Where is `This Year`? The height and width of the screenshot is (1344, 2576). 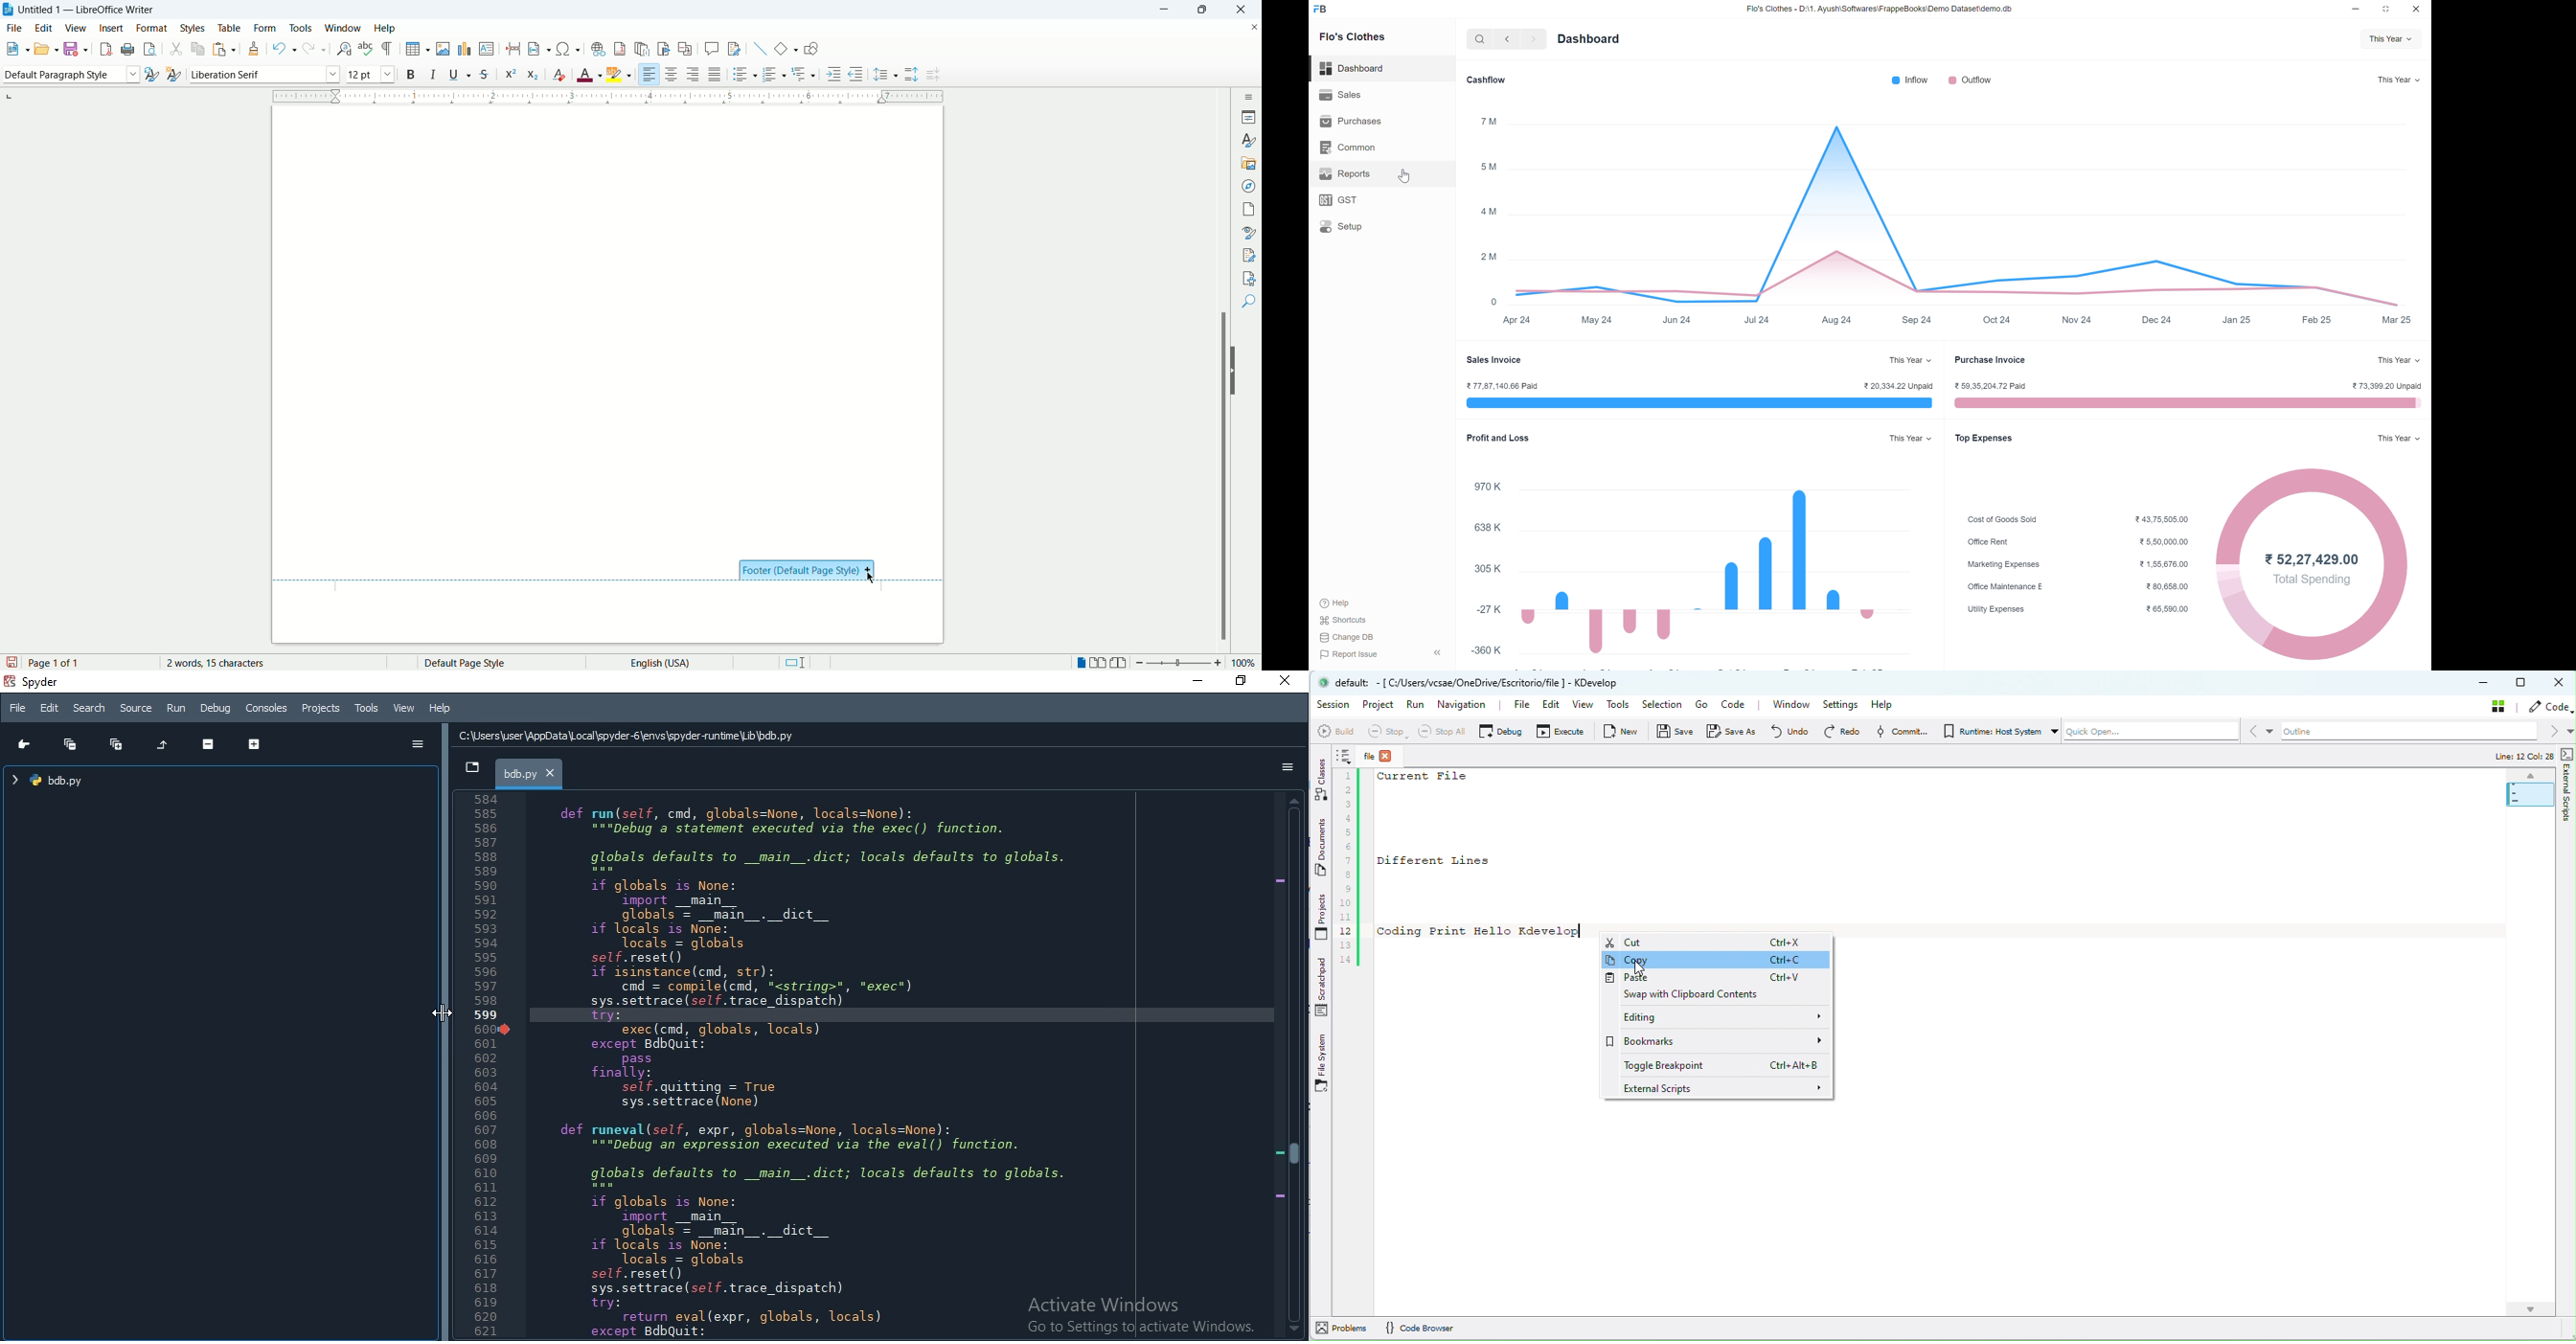 This Year is located at coordinates (2398, 357).